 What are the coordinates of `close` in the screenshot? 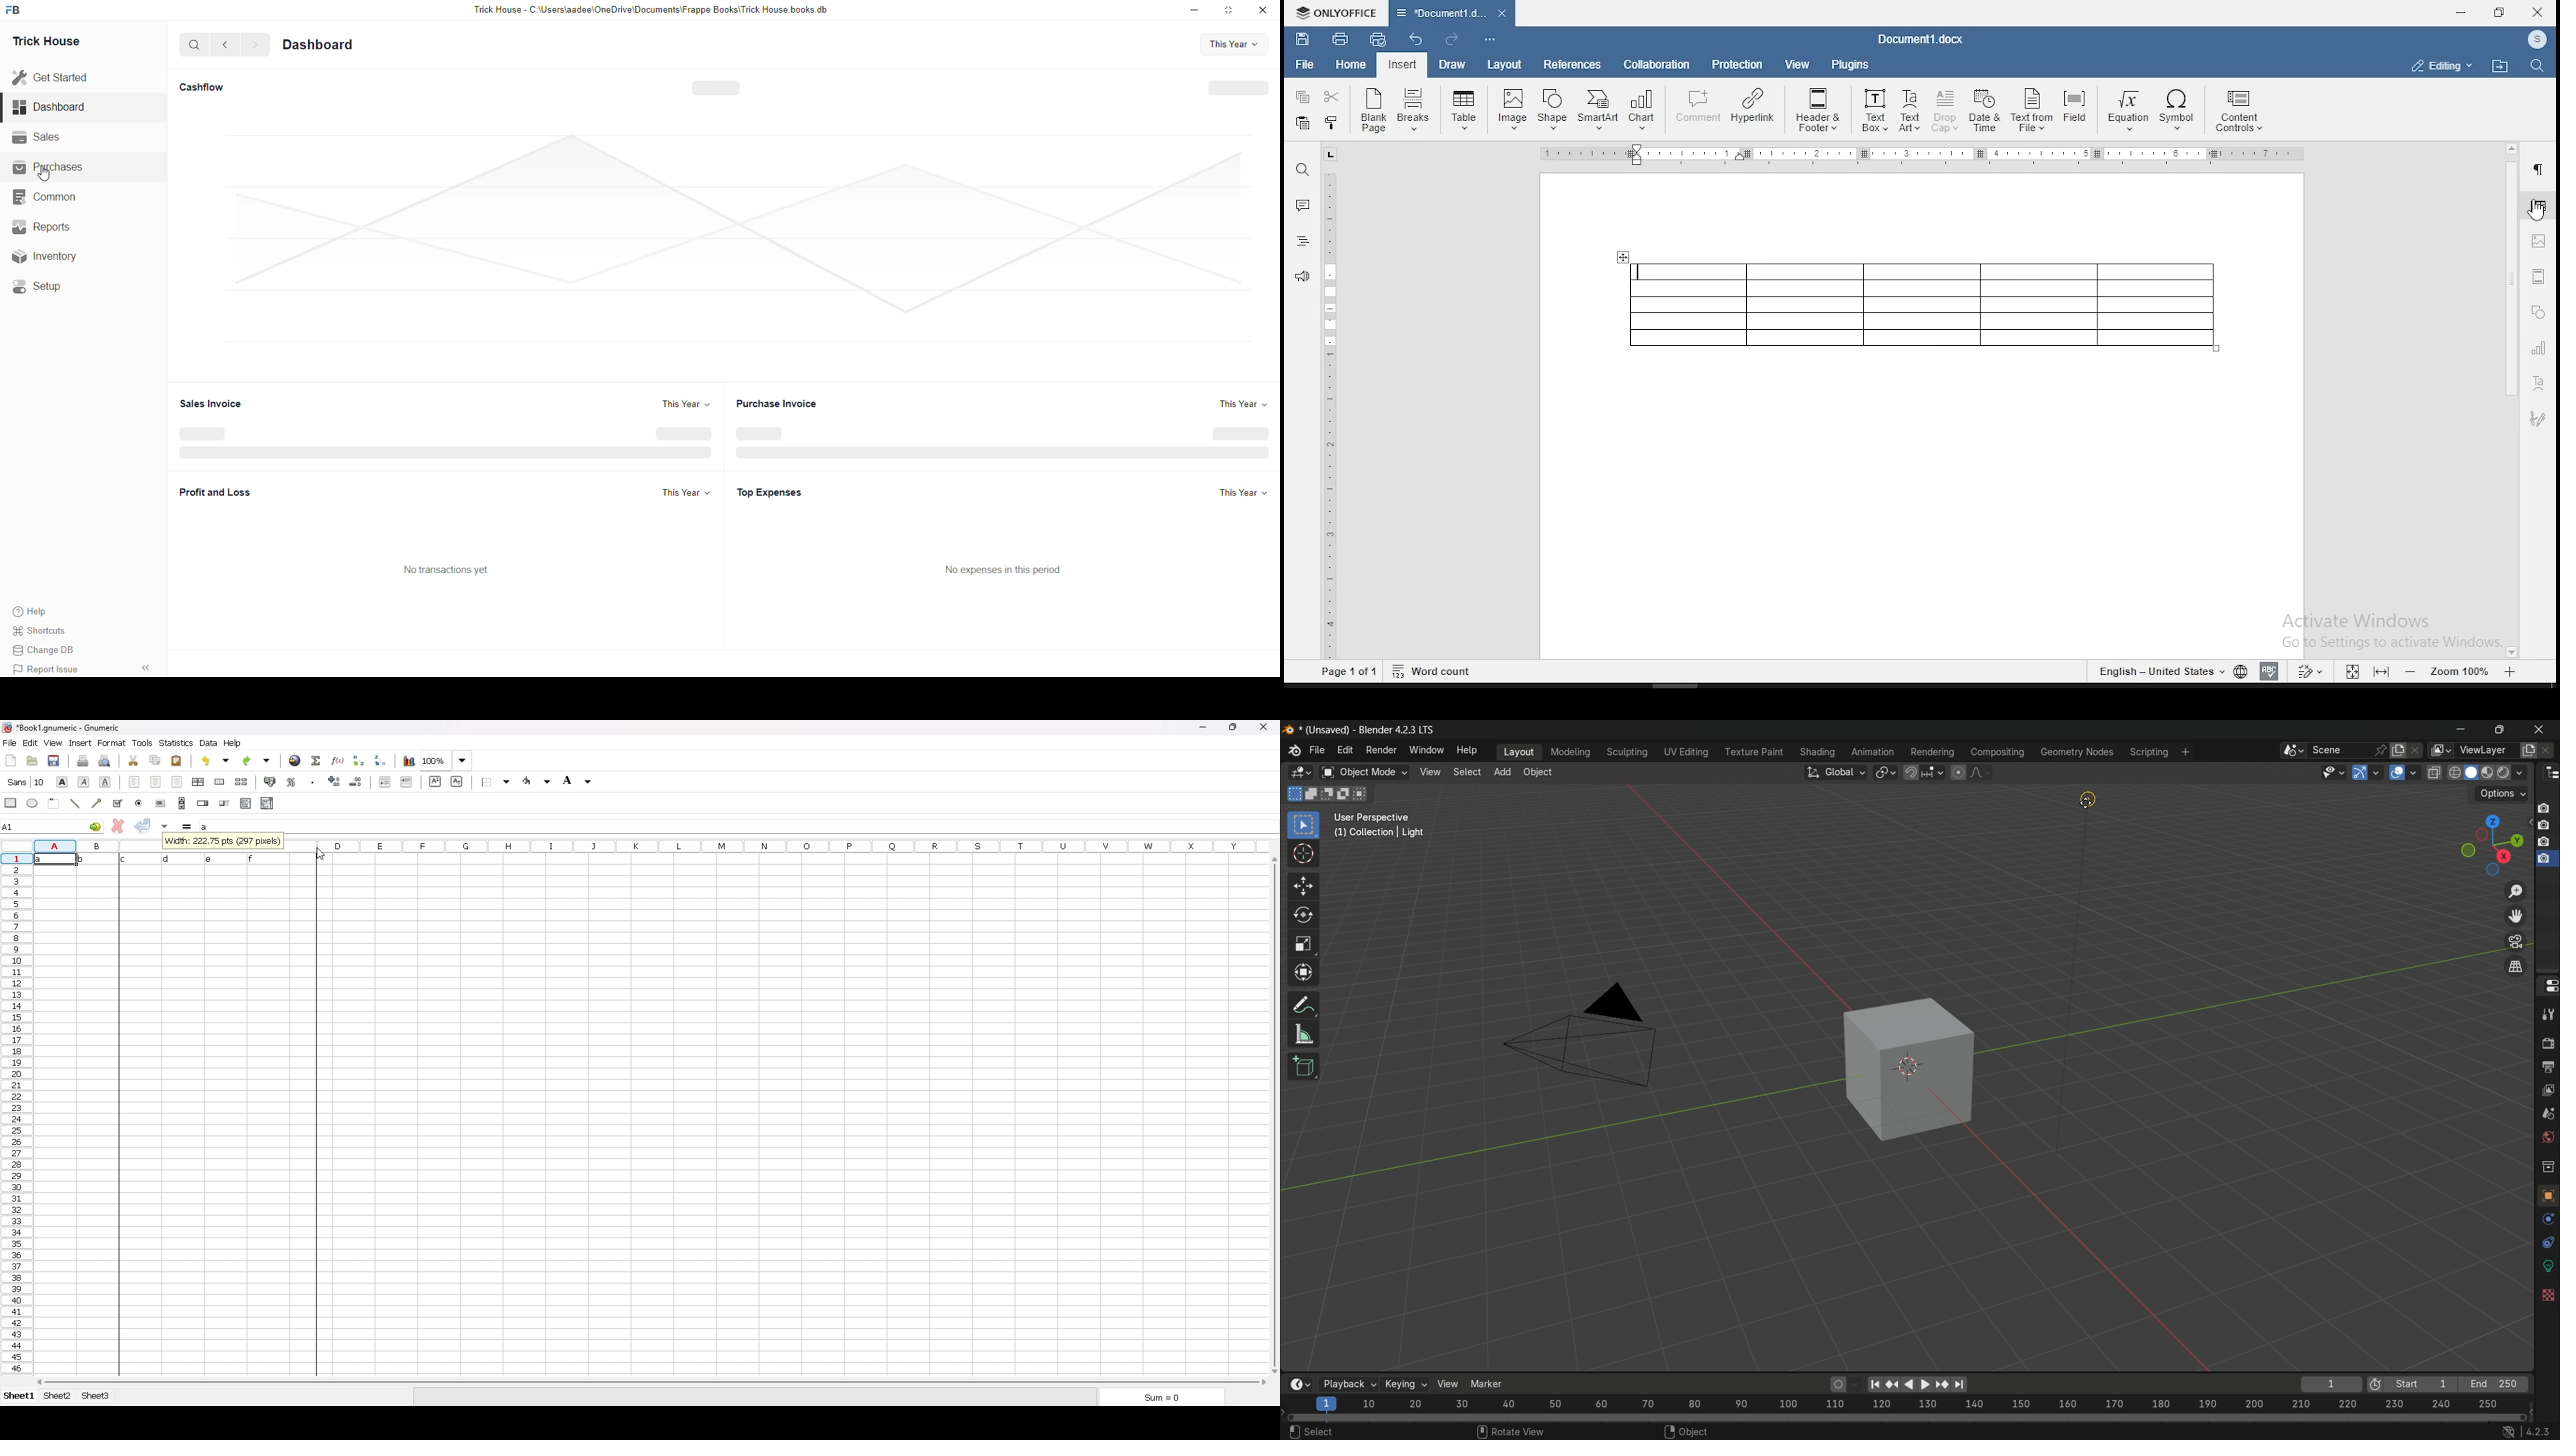 It's located at (1263, 10).